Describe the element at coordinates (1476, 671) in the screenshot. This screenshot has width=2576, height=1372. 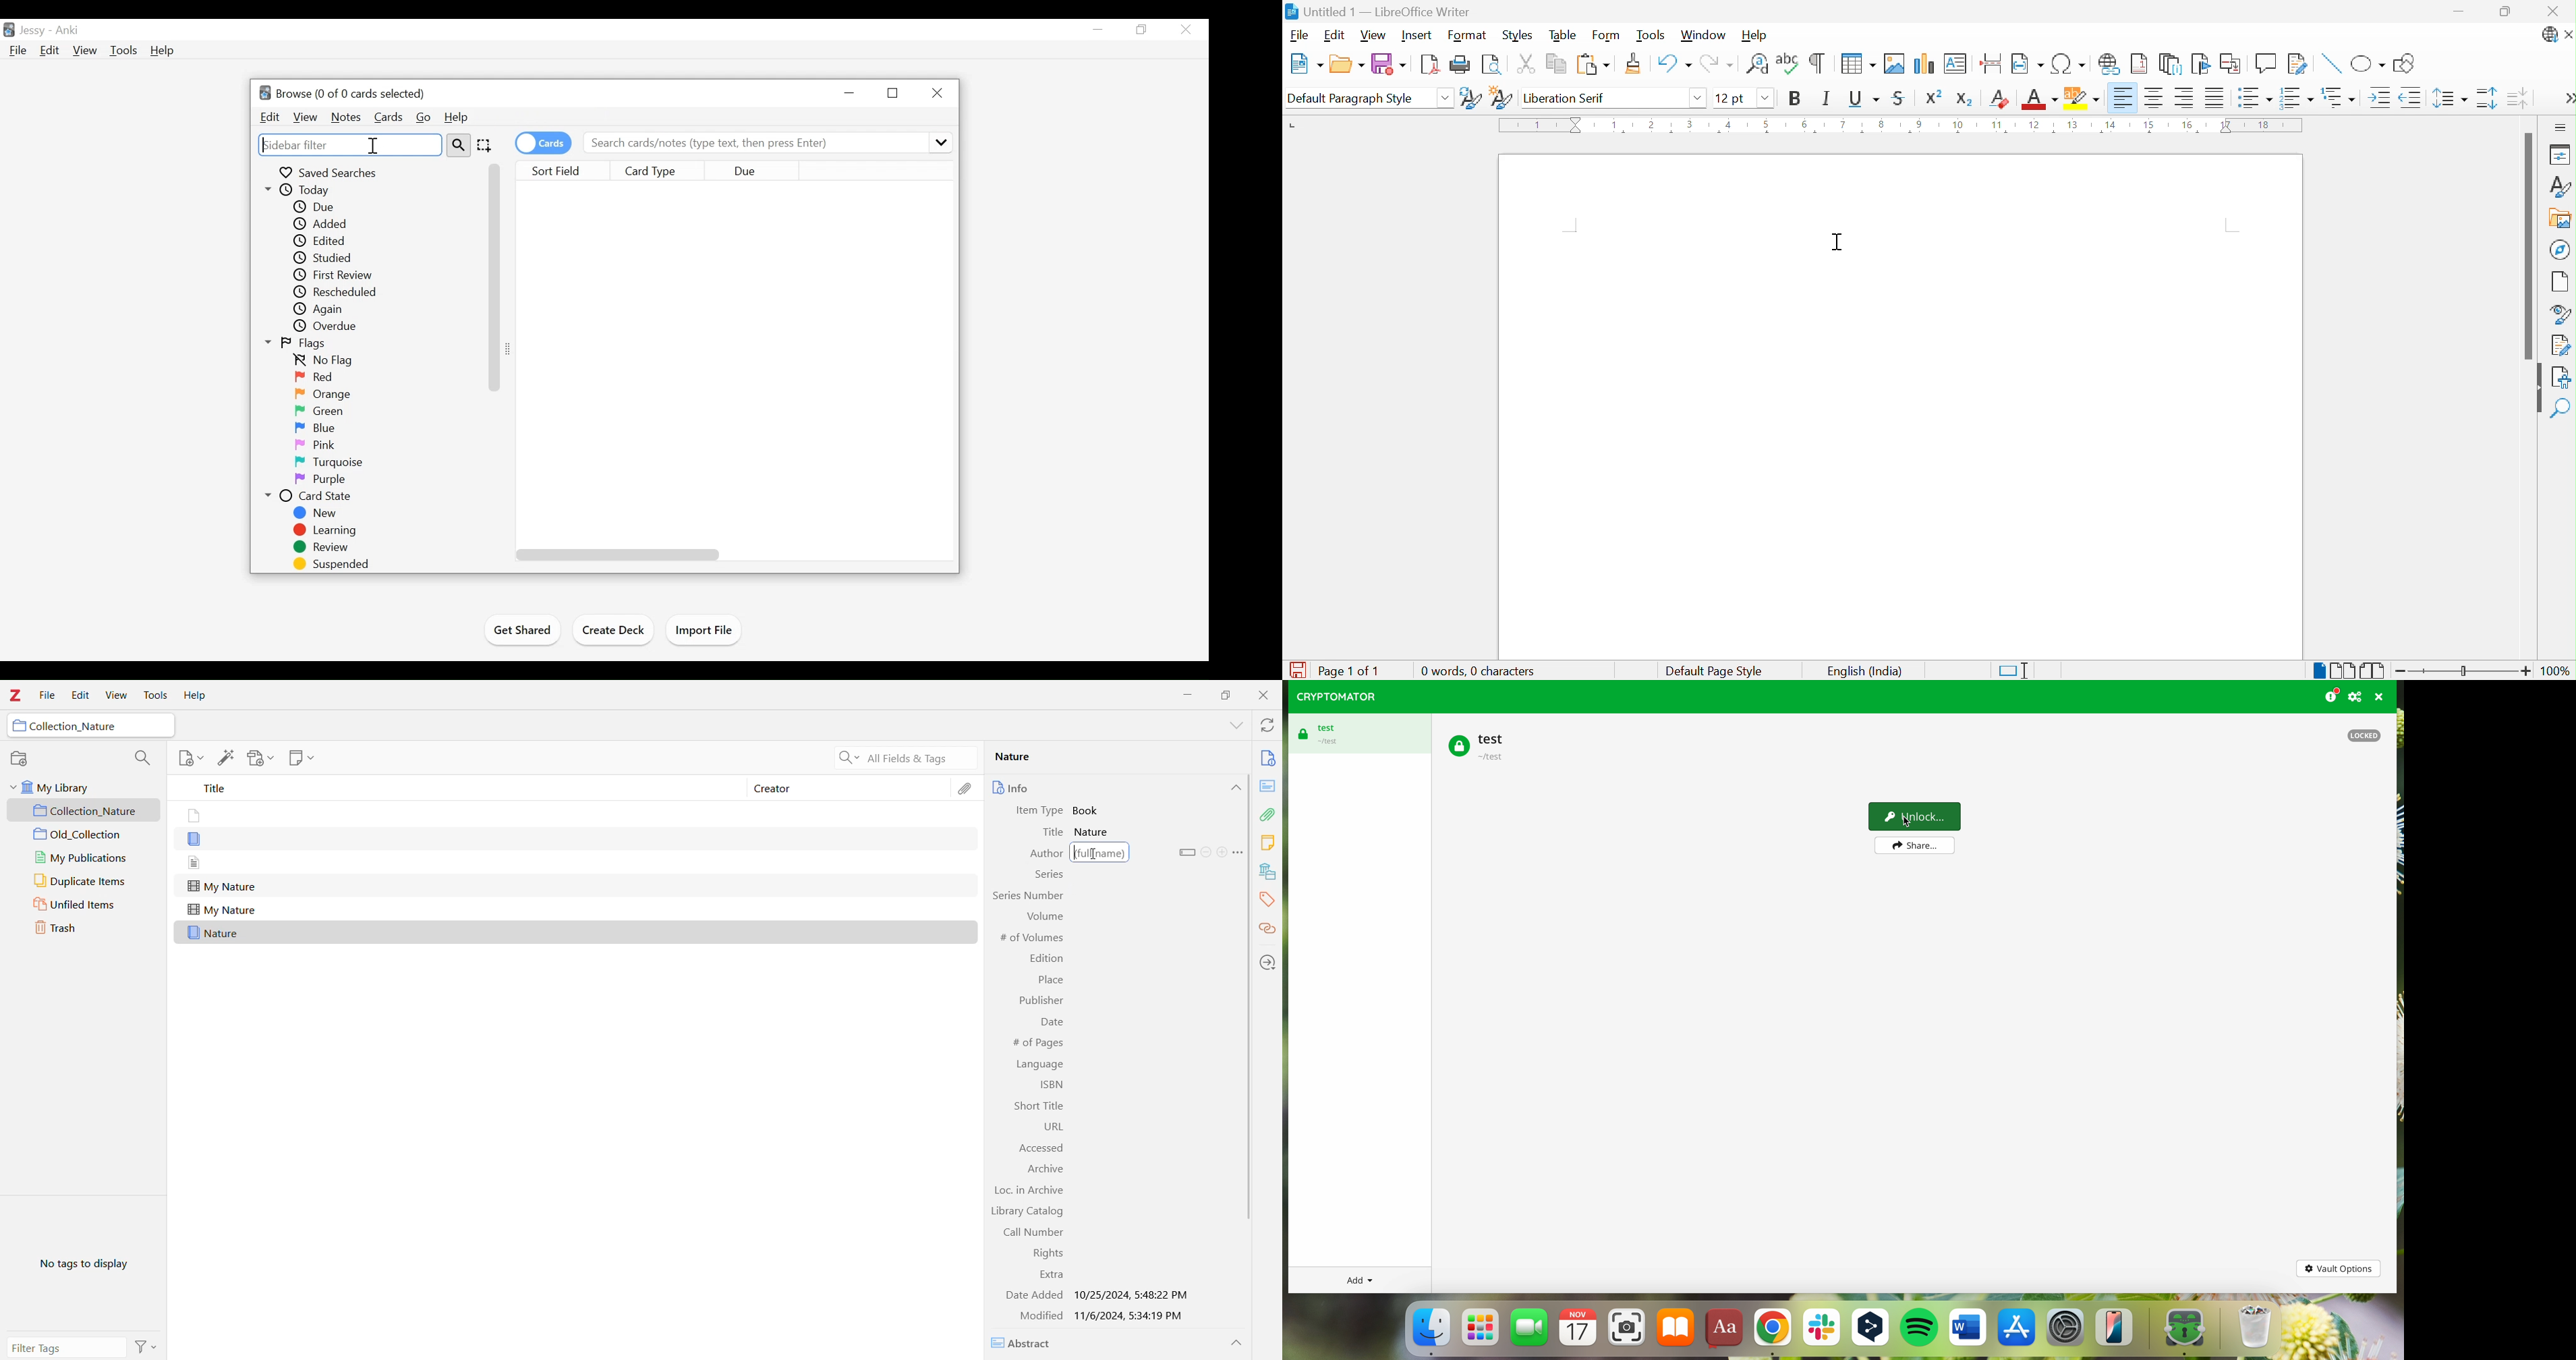
I see `0 words, 0 characters` at that location.